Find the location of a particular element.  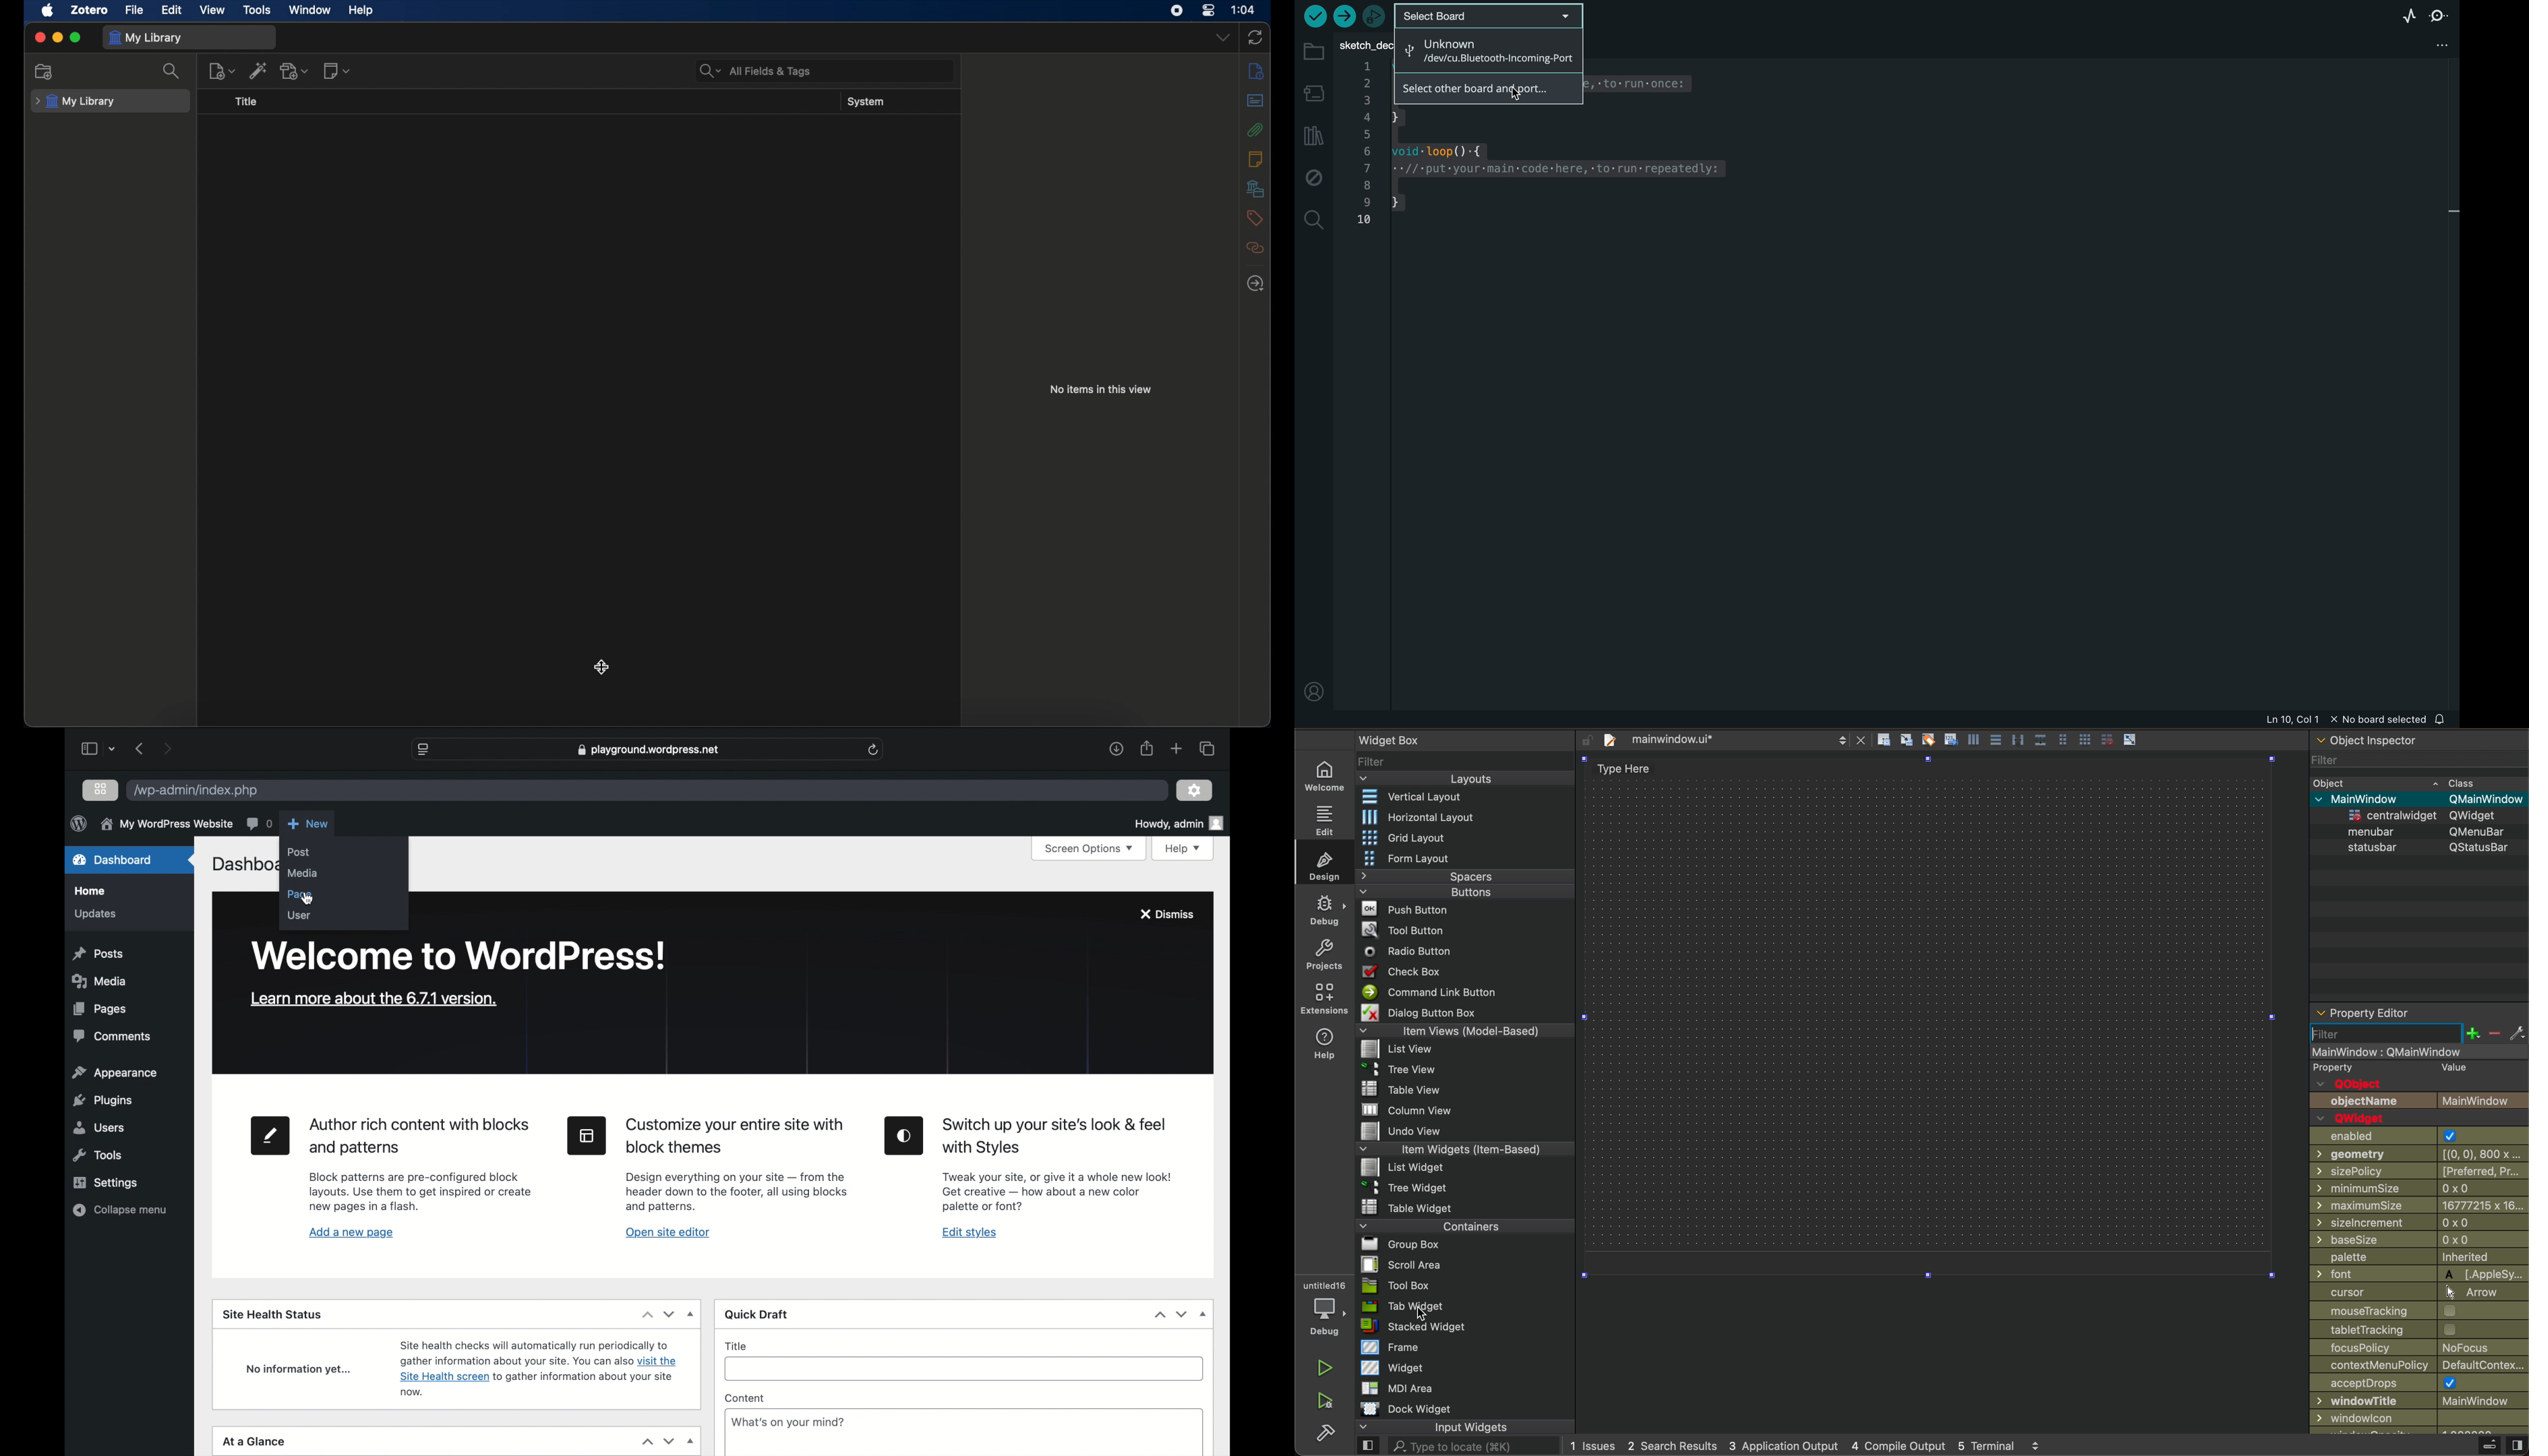

howdy admin is located at coordinates (1180, 824).